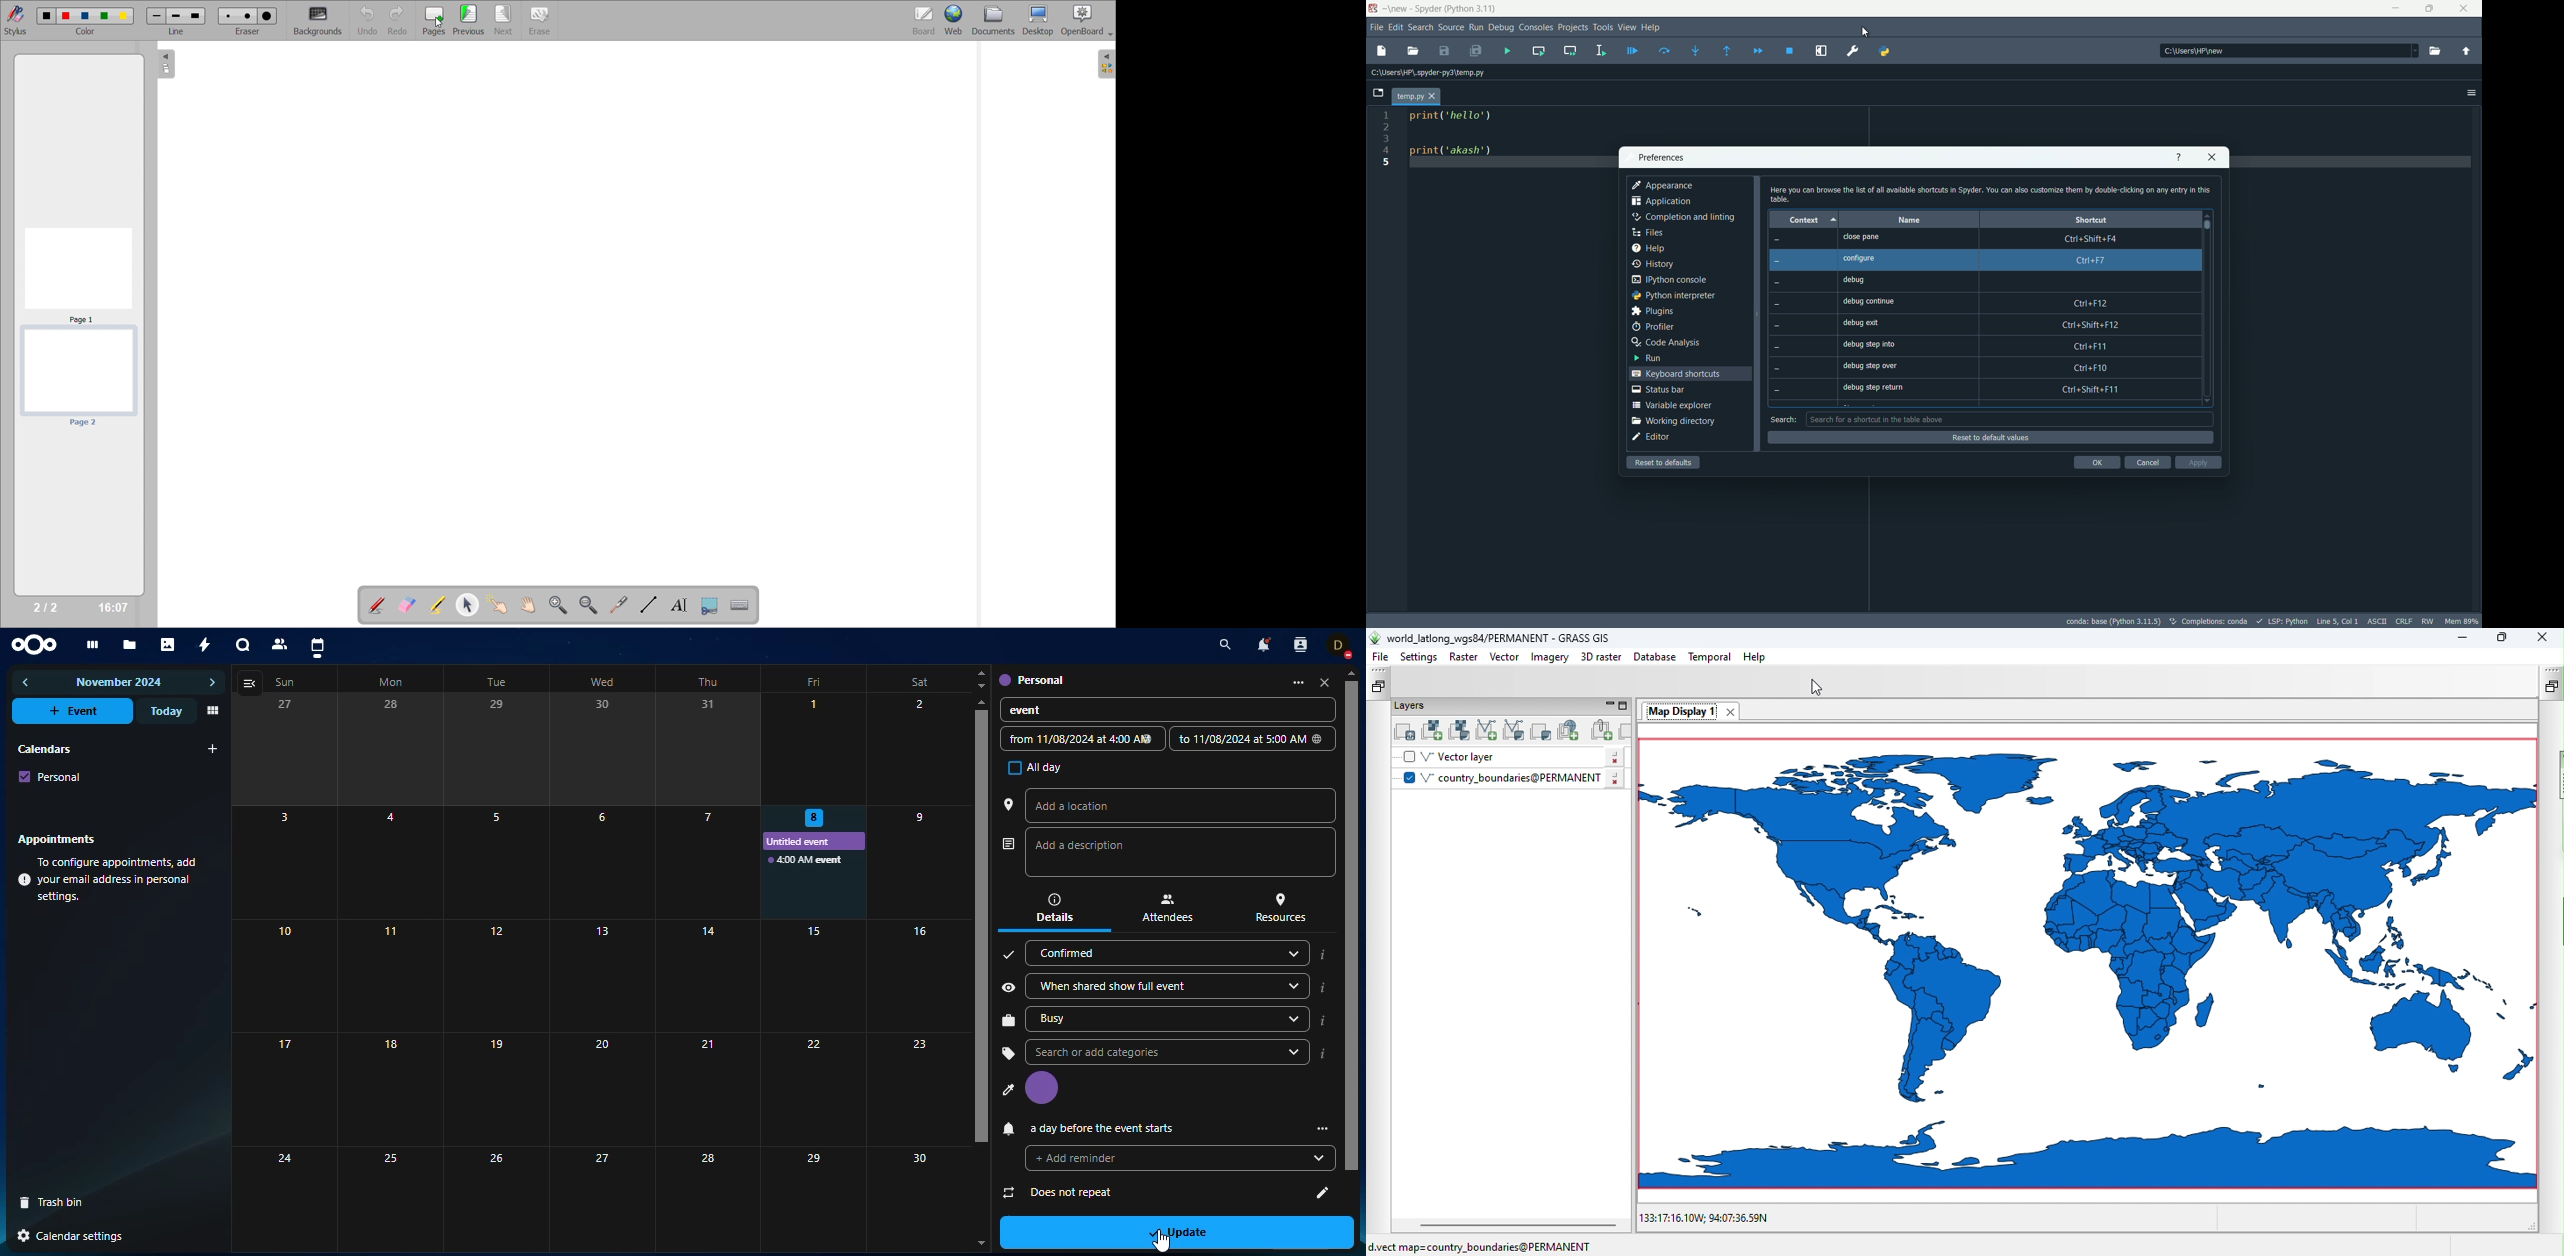 Image resolution: width=2576 pixels, height=1260 pixels. What do you see at coordinates (286, 1089) in the screenshot?
I see `17` at bounding box center [286, 1089].